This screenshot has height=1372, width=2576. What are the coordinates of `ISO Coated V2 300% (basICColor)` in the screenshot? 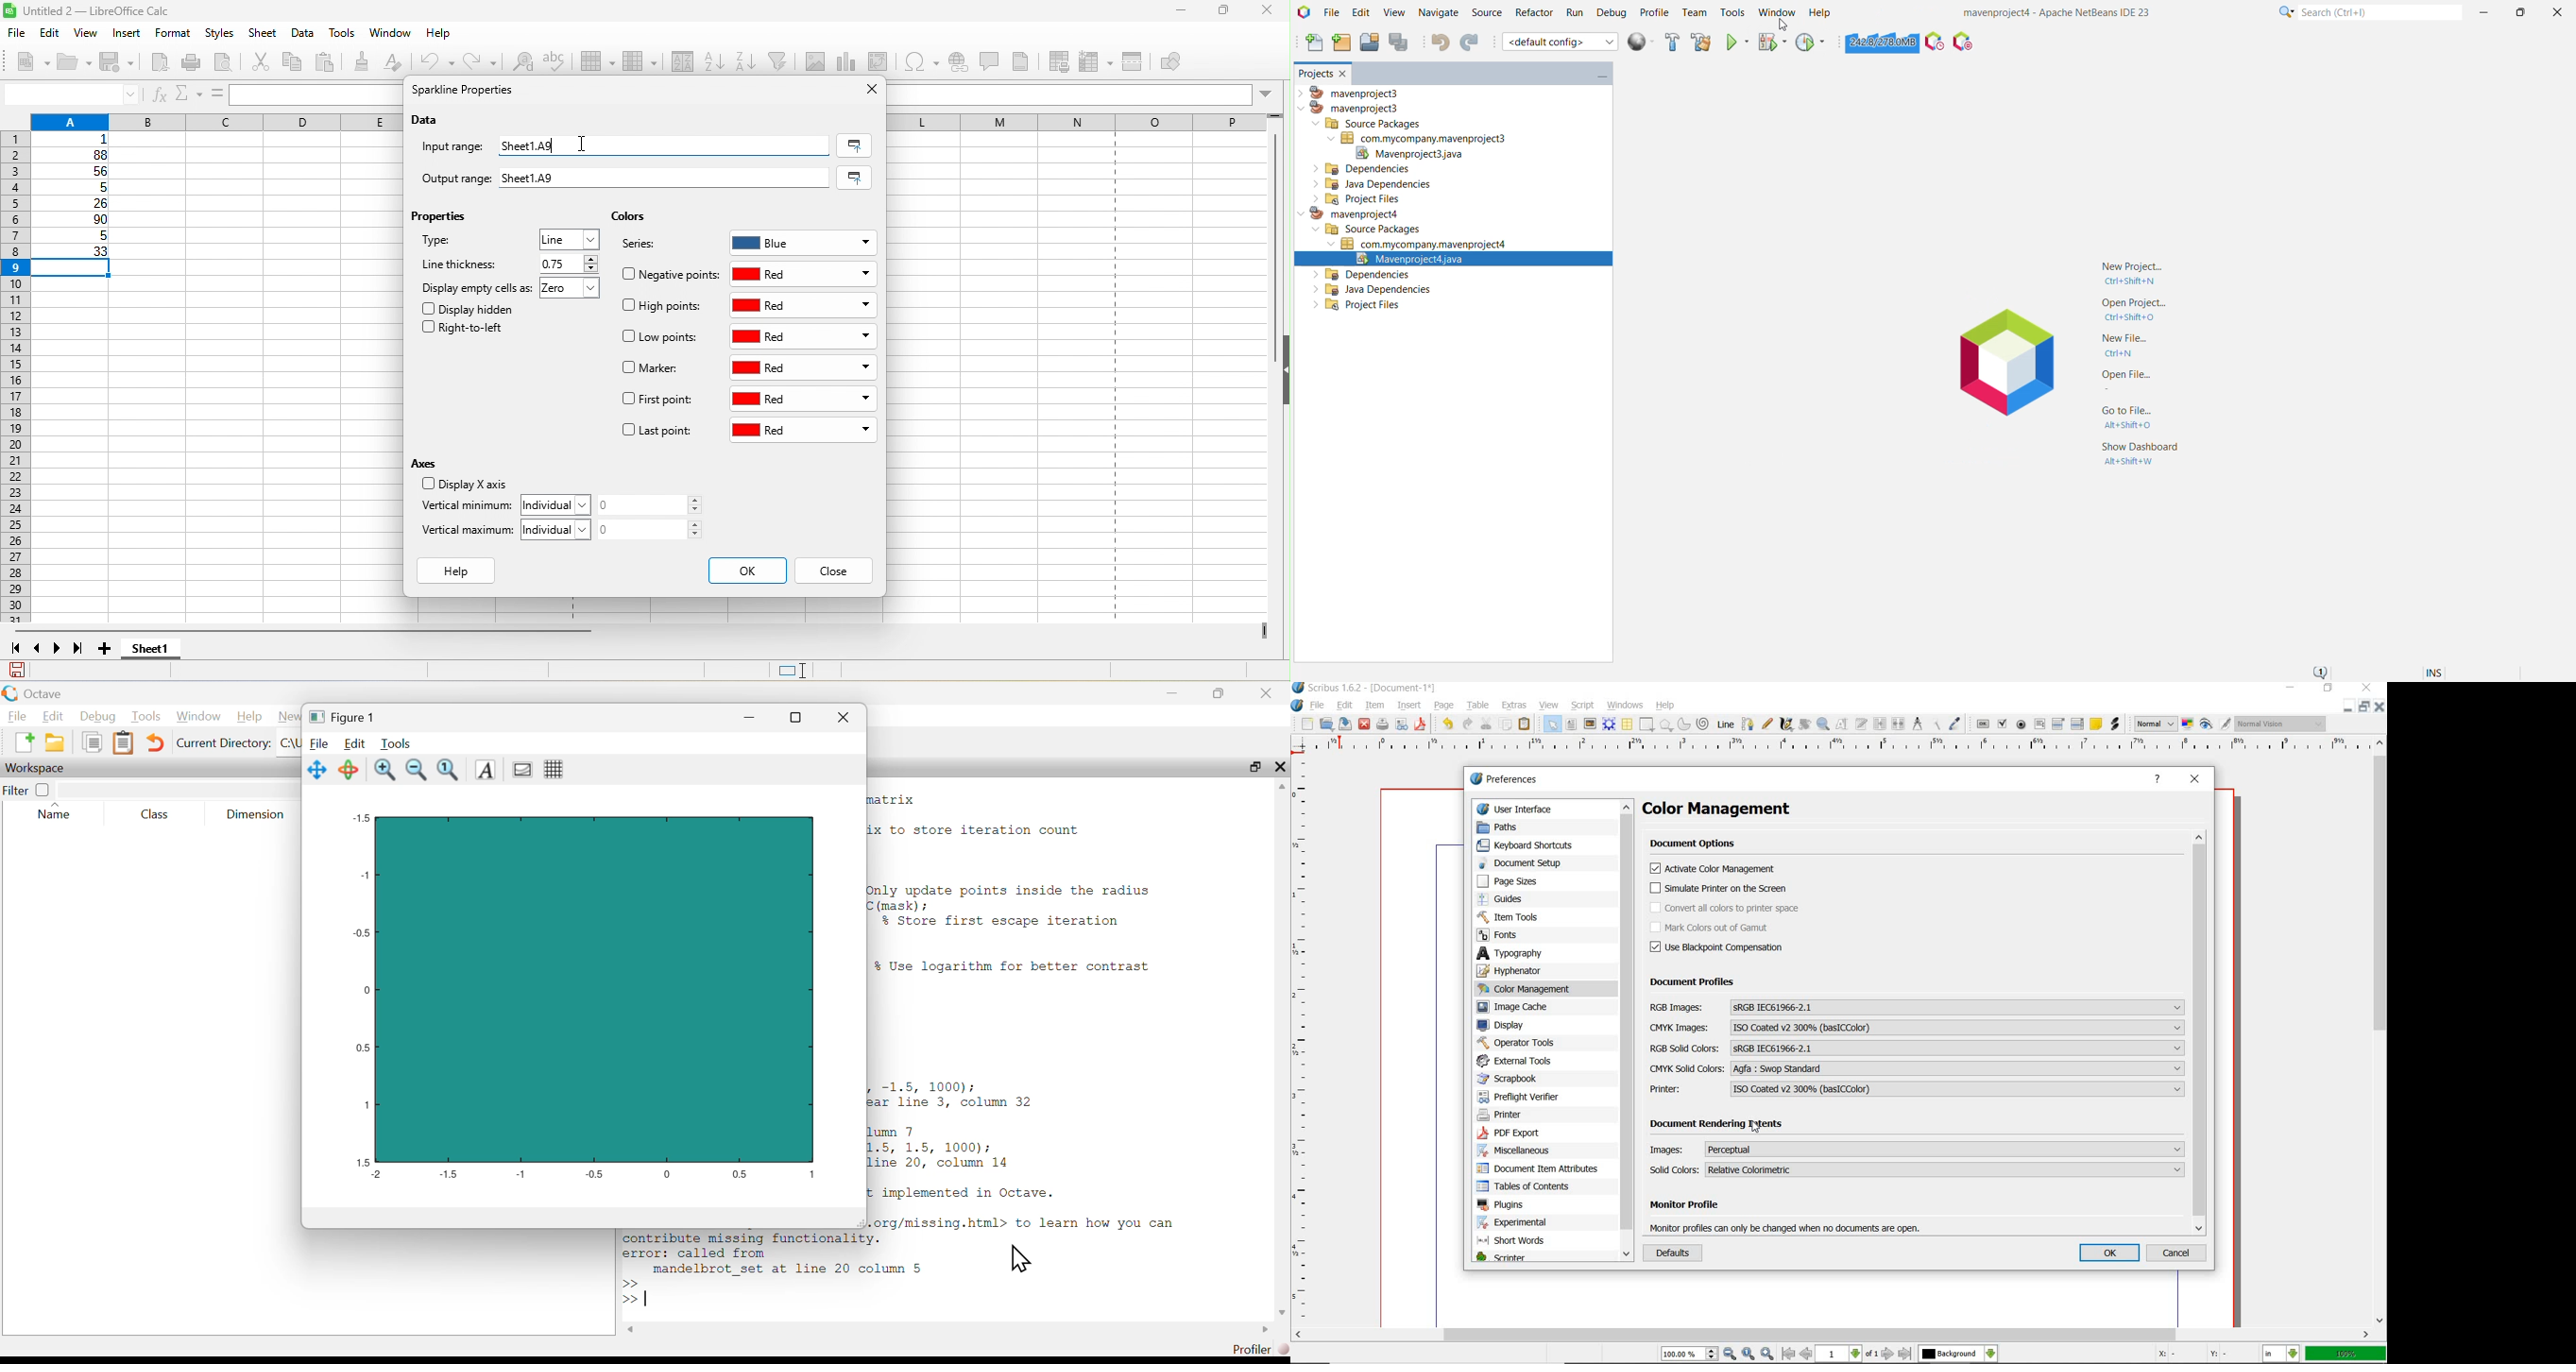 It's located at (1958, 1090).